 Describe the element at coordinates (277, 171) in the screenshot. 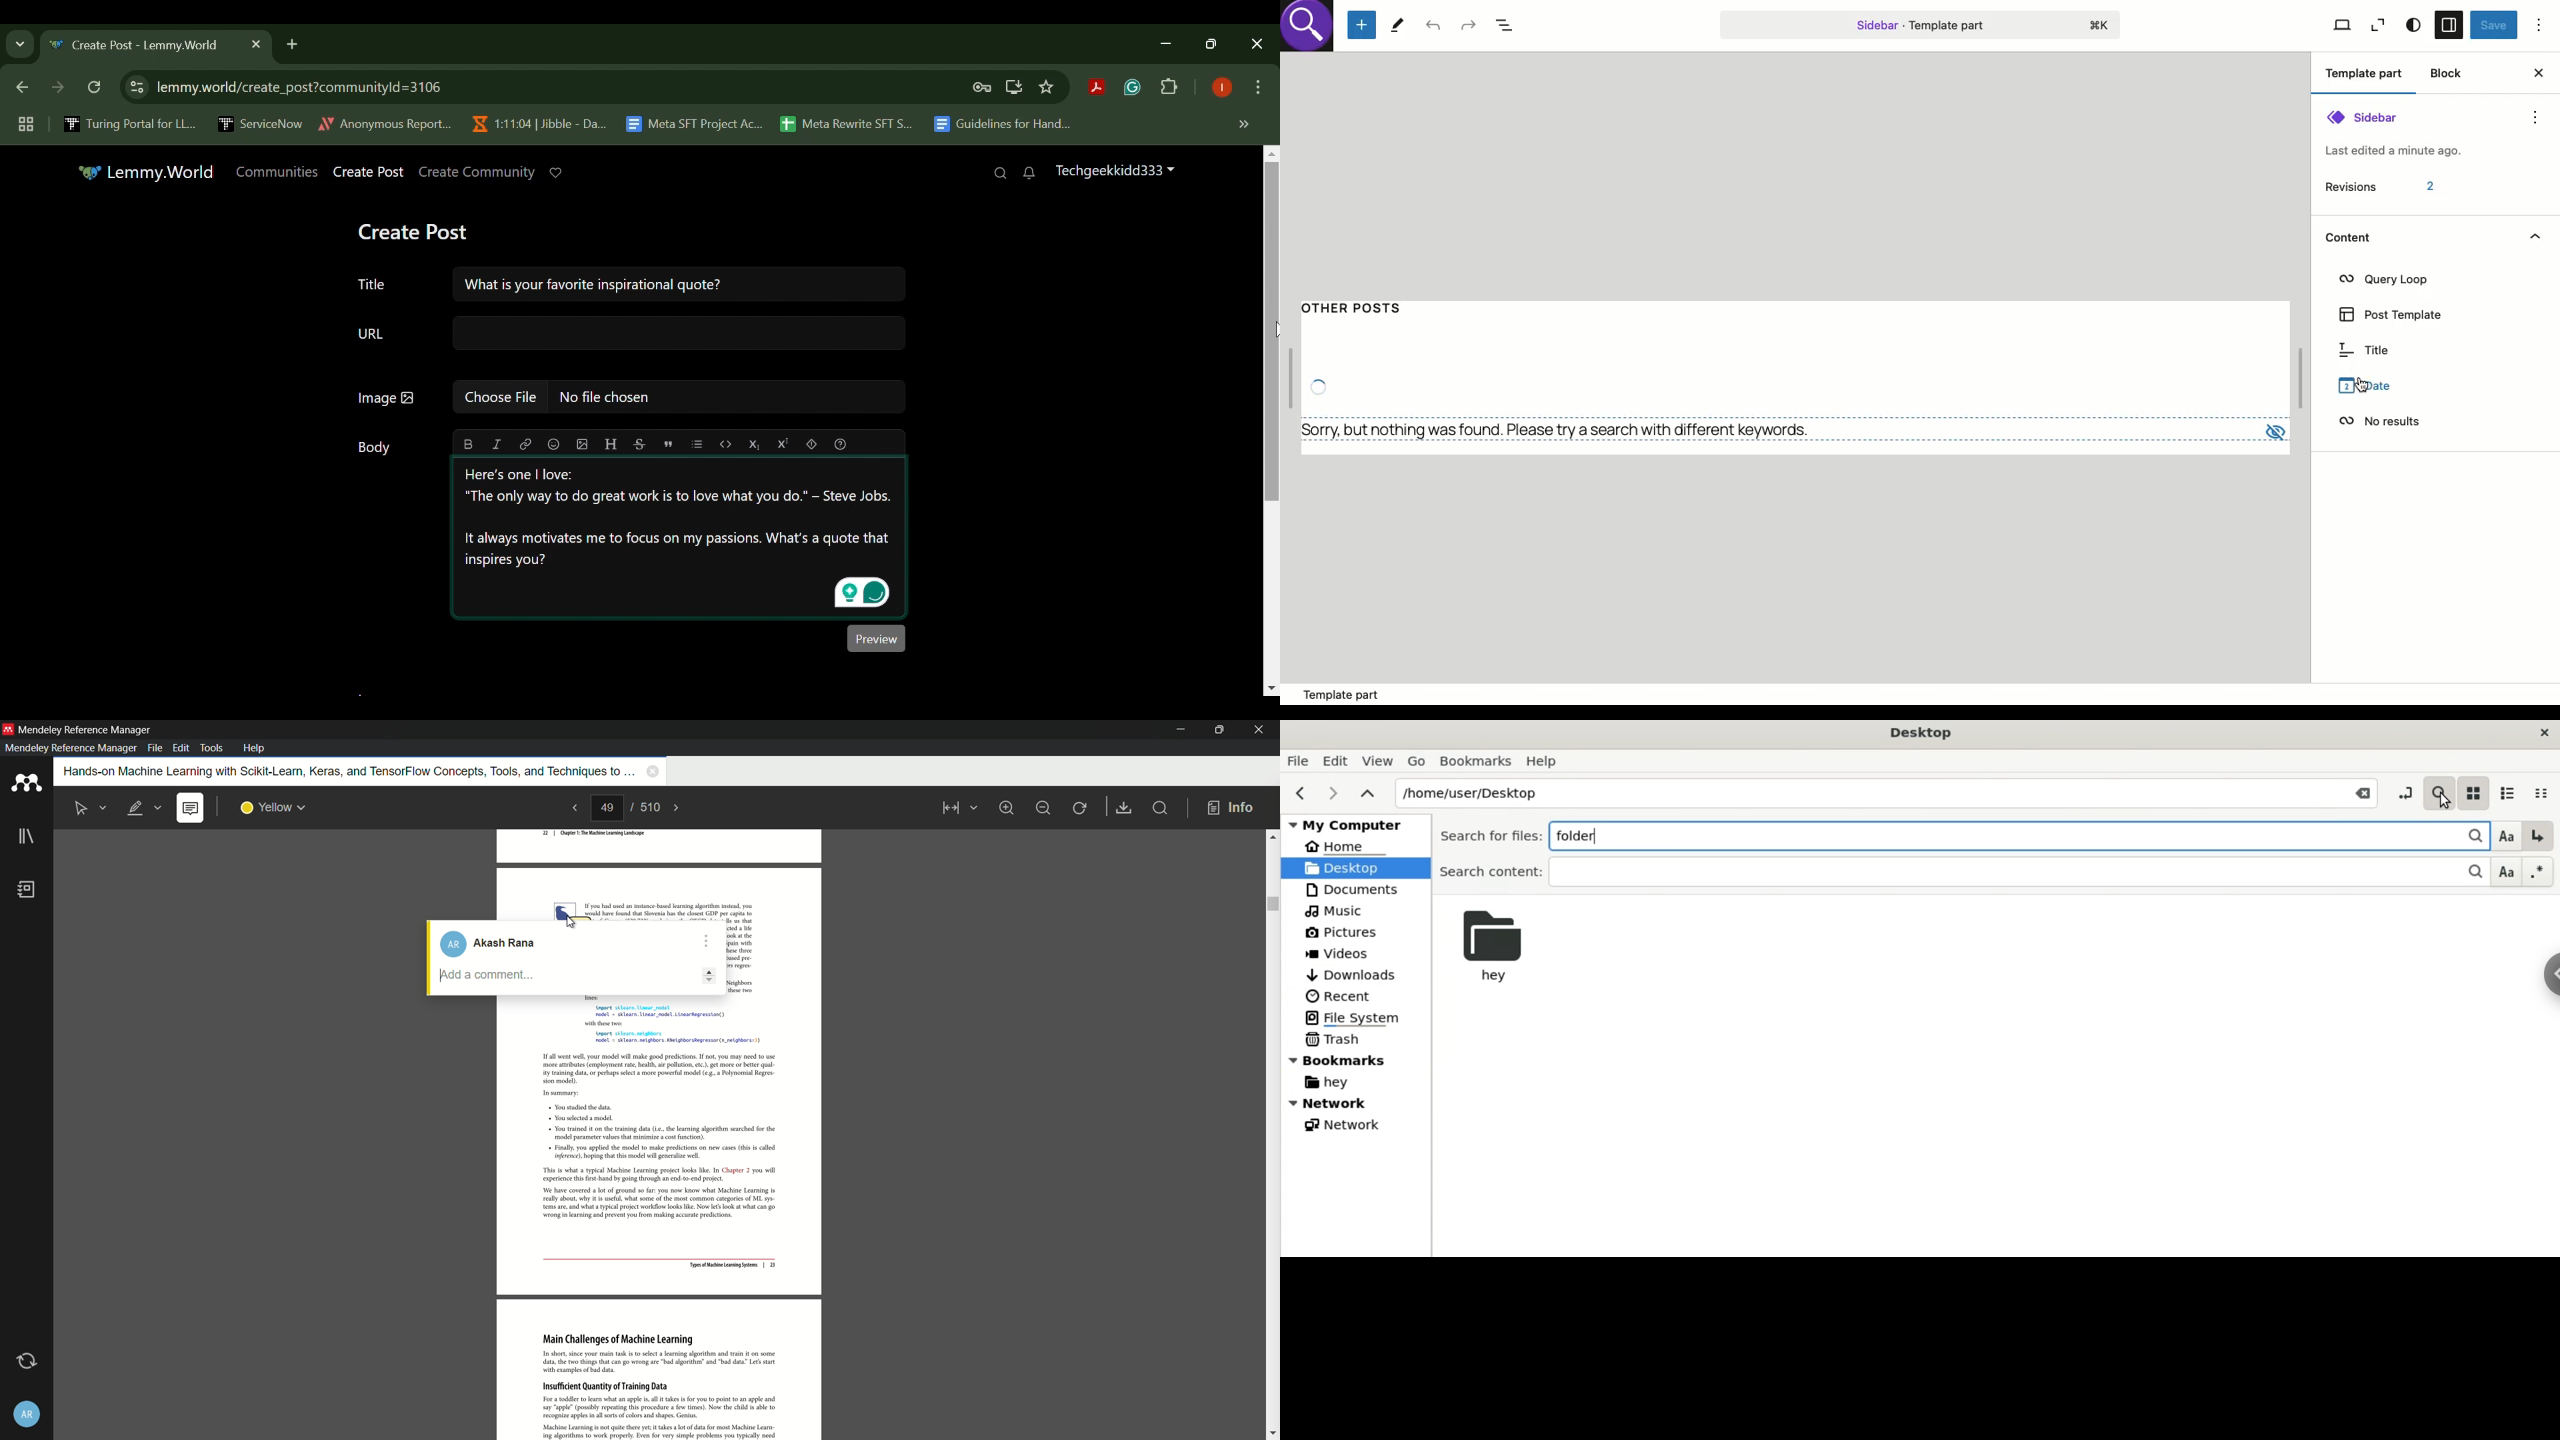

I see `Communities` at that location.